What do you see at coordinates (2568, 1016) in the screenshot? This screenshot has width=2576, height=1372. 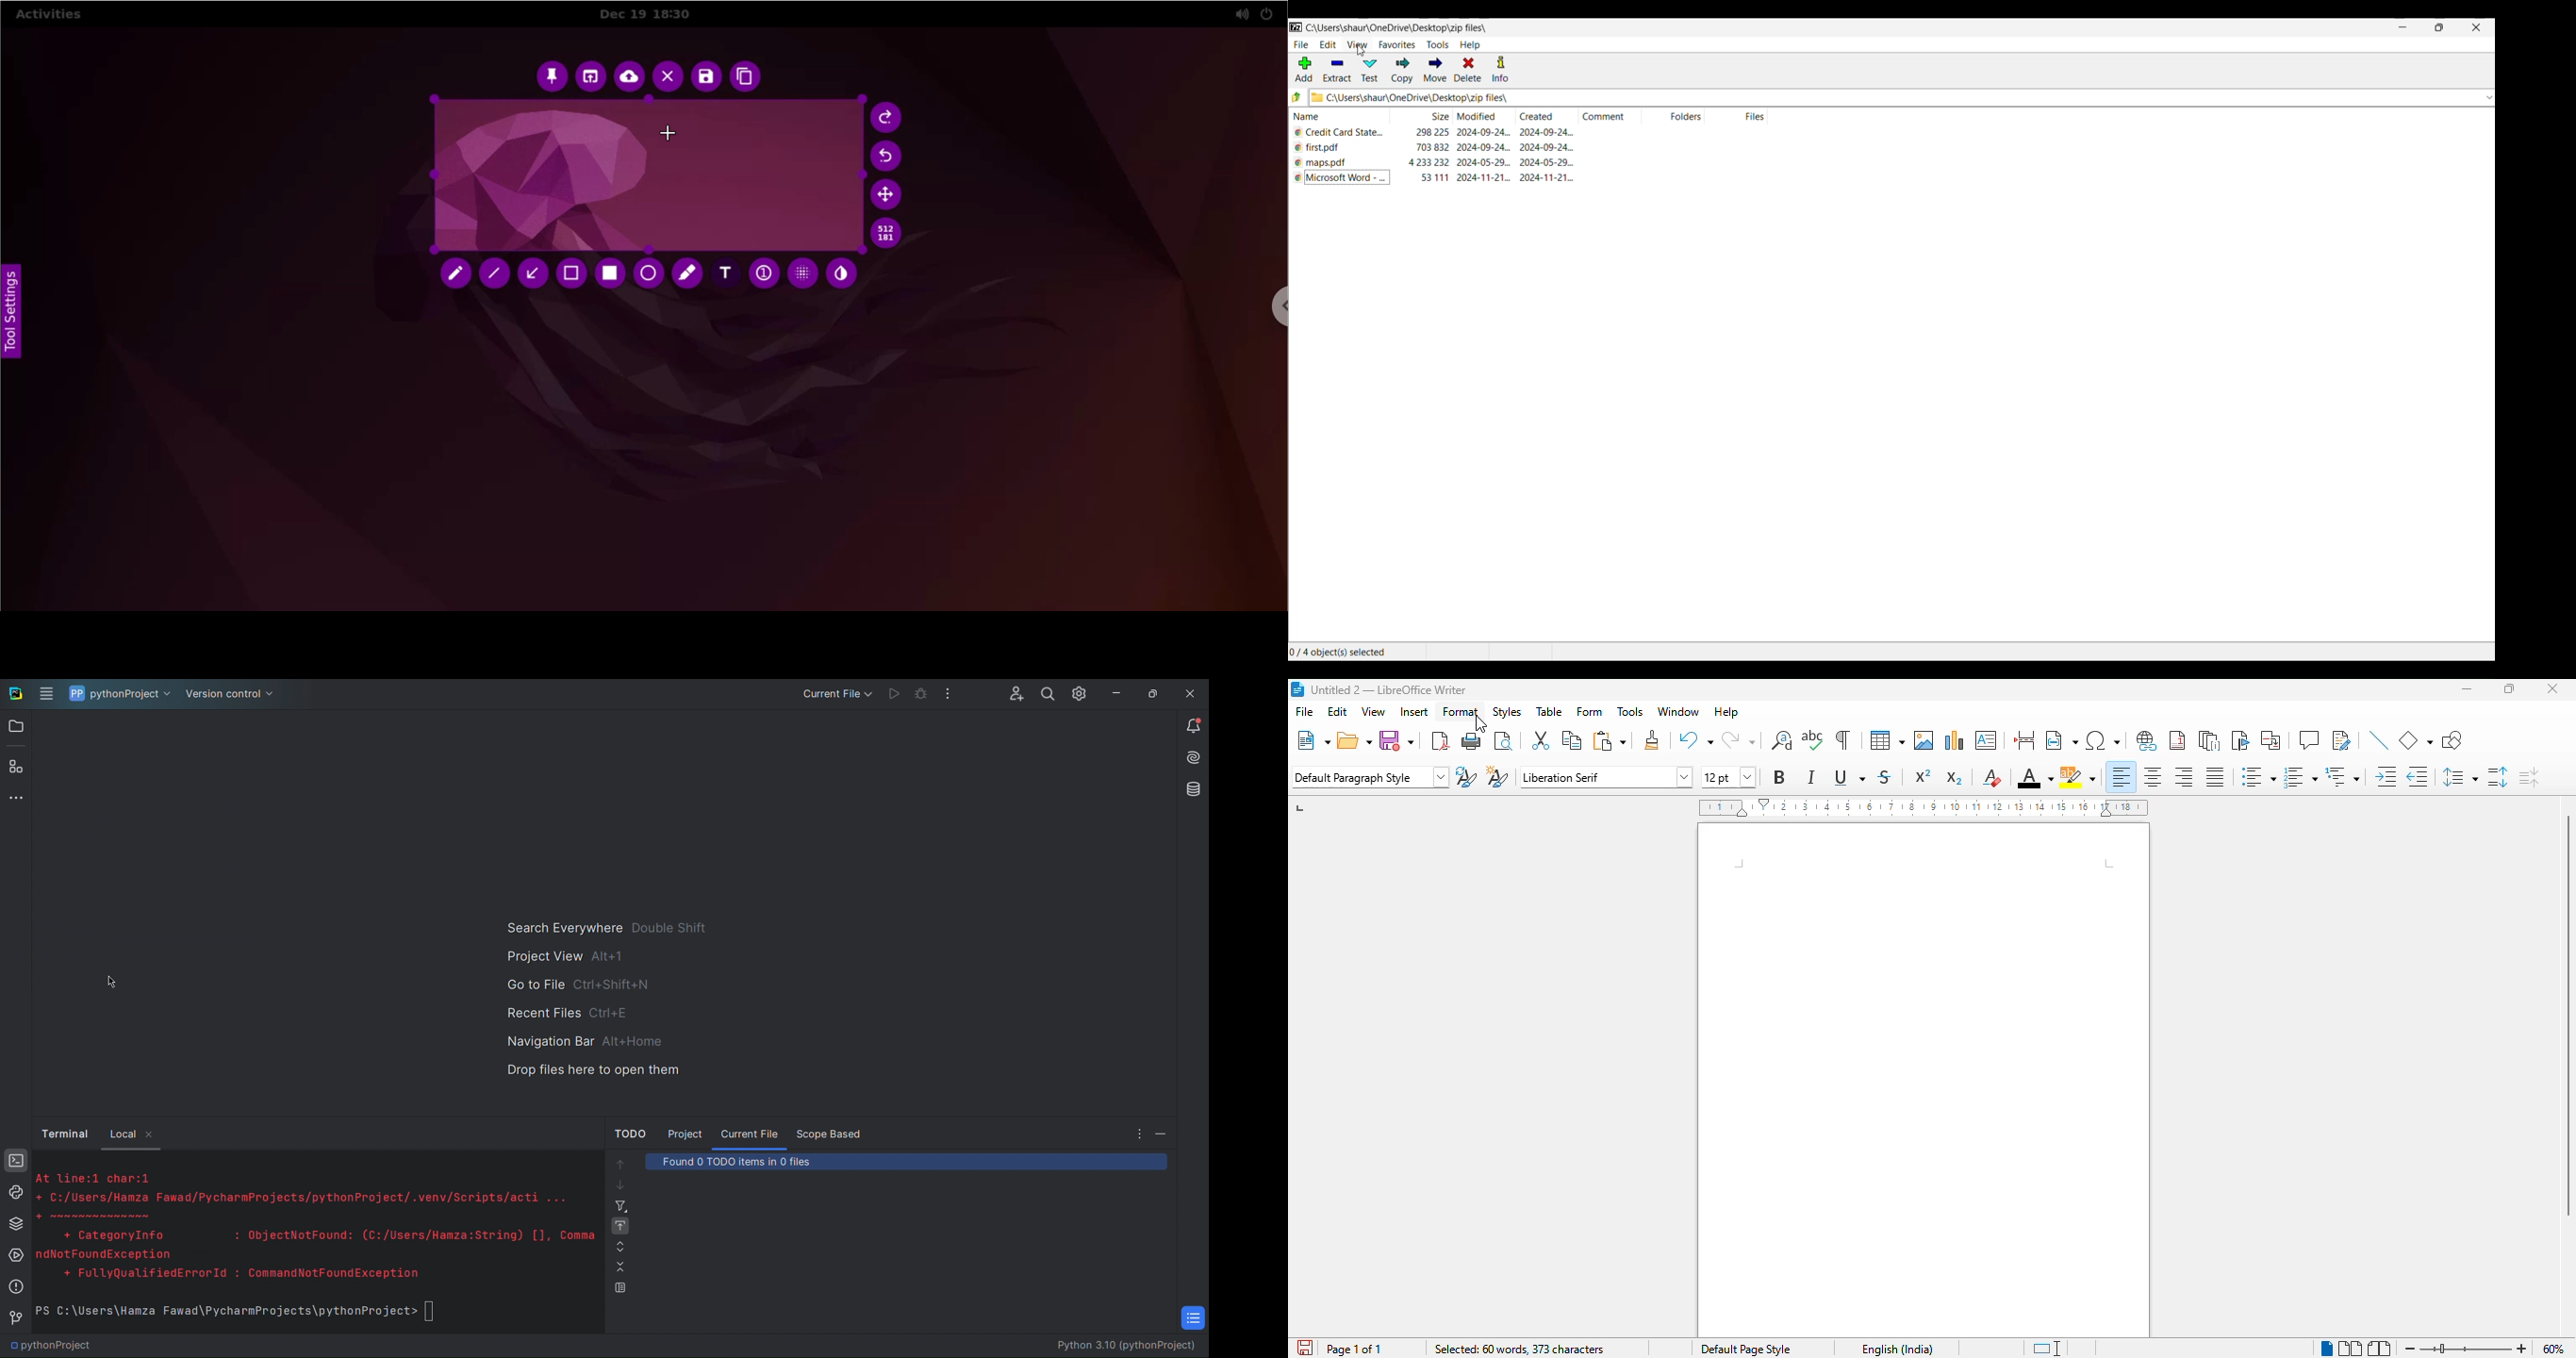 I see `vertical scroll bar` at bounding box center [2568, 1016].